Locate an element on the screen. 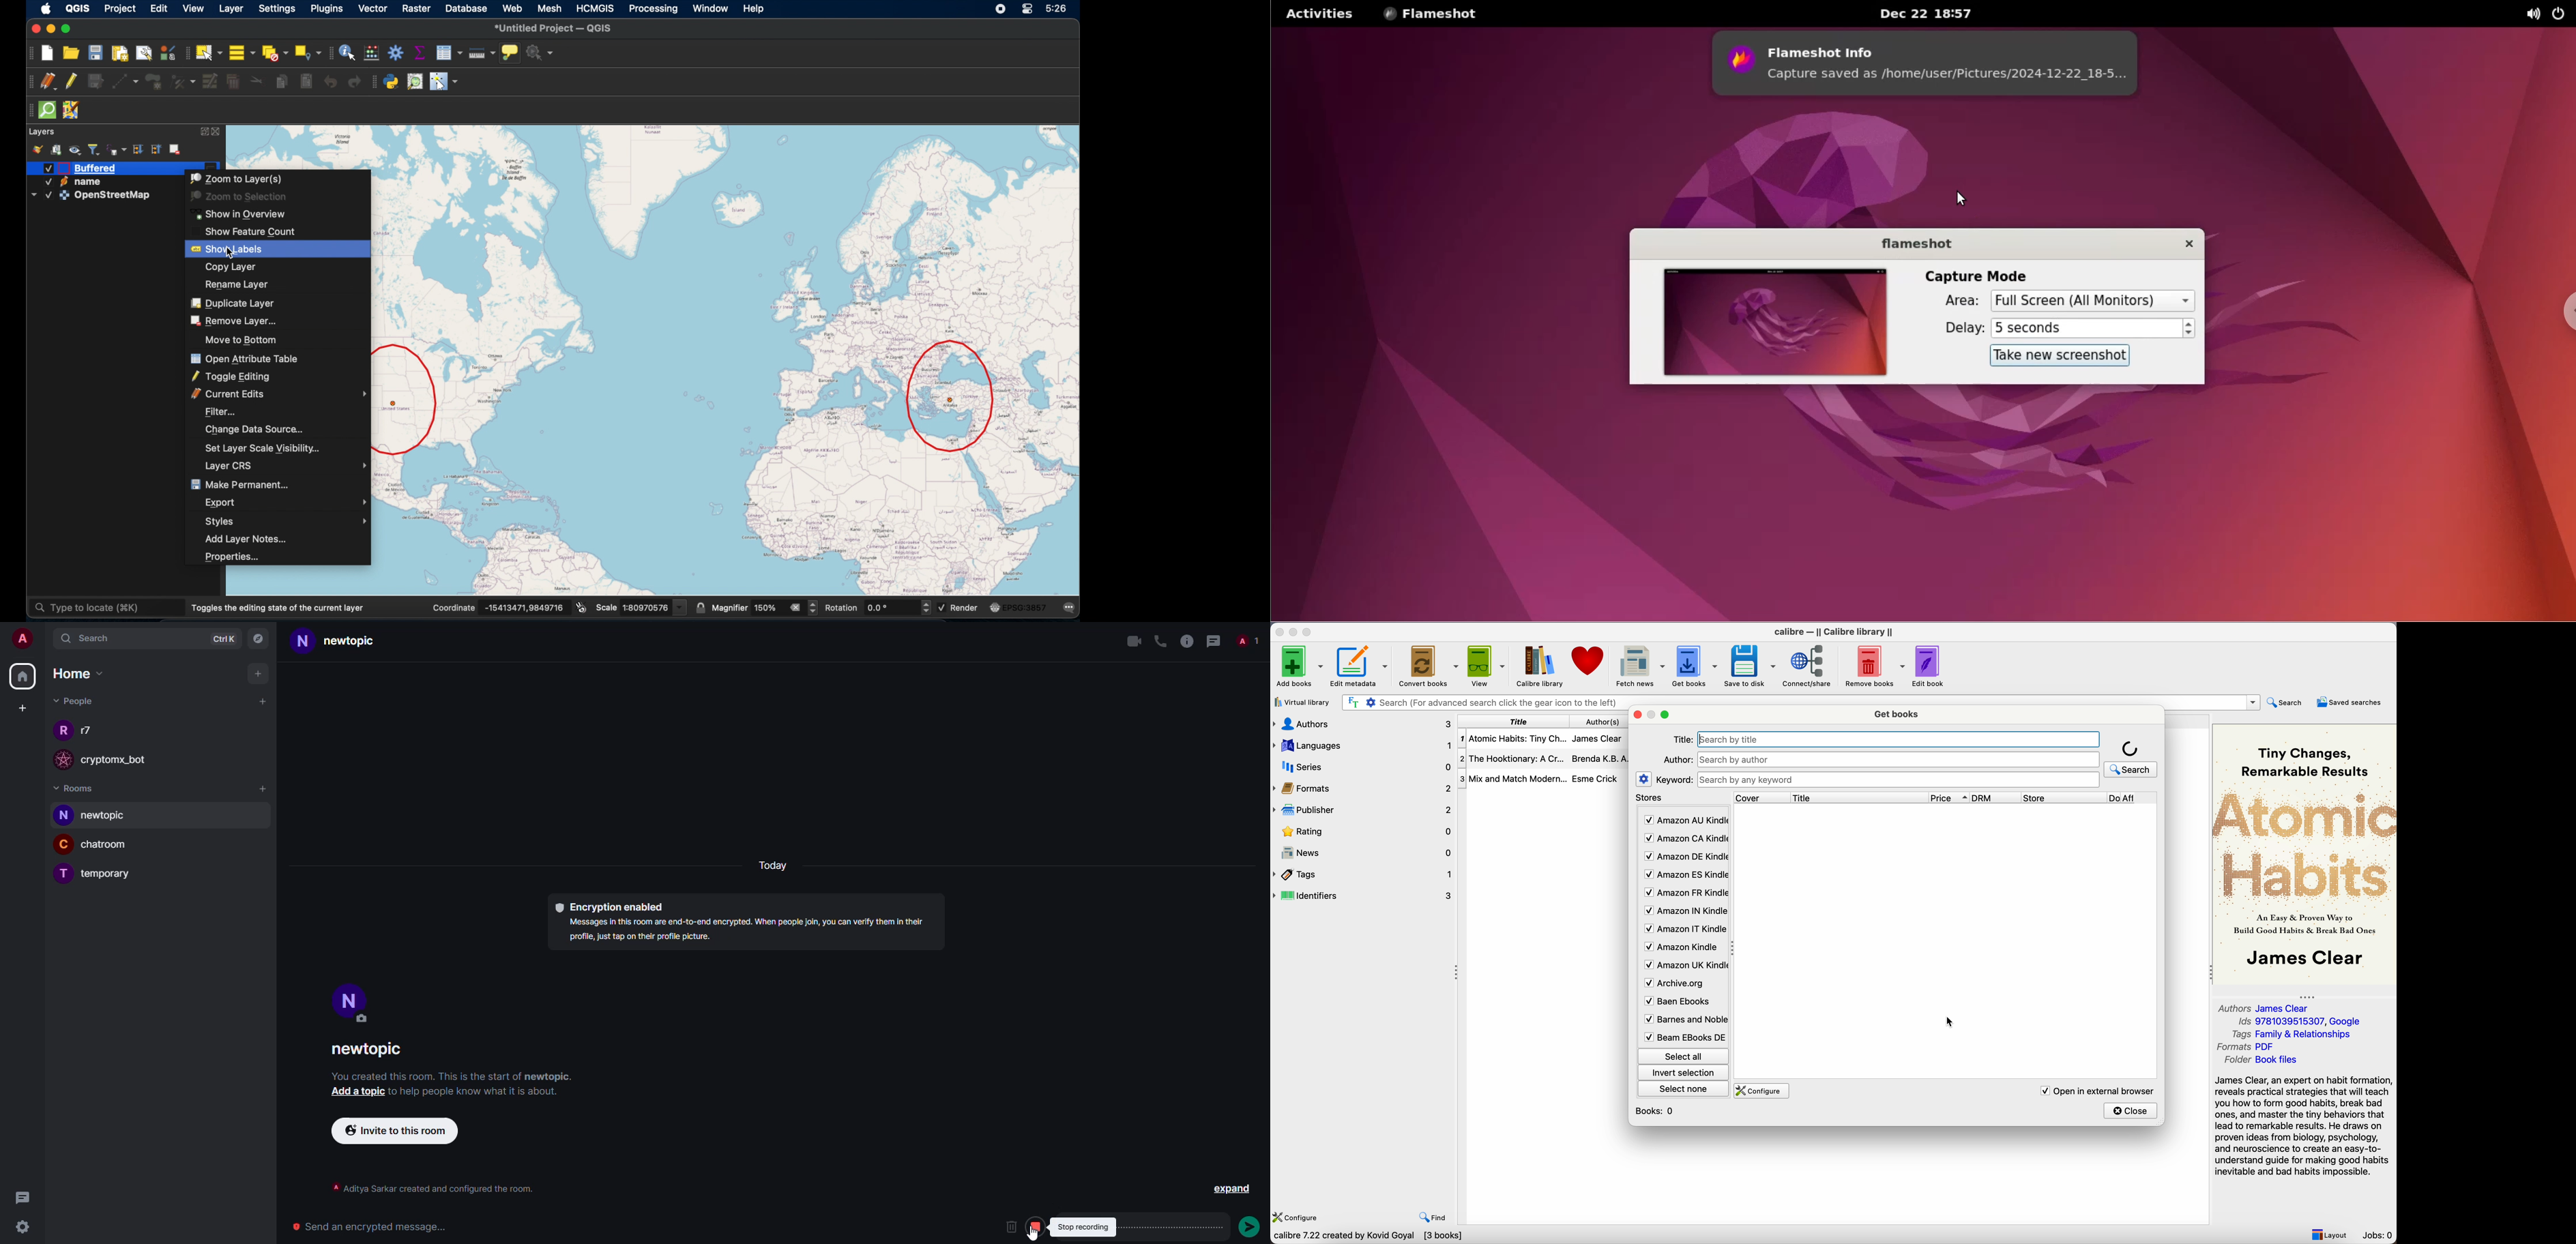 Image resolution: width=2576 pixels, height=1260 pixels. Amazon DE Kindle is located at coordinates (1685, 858).